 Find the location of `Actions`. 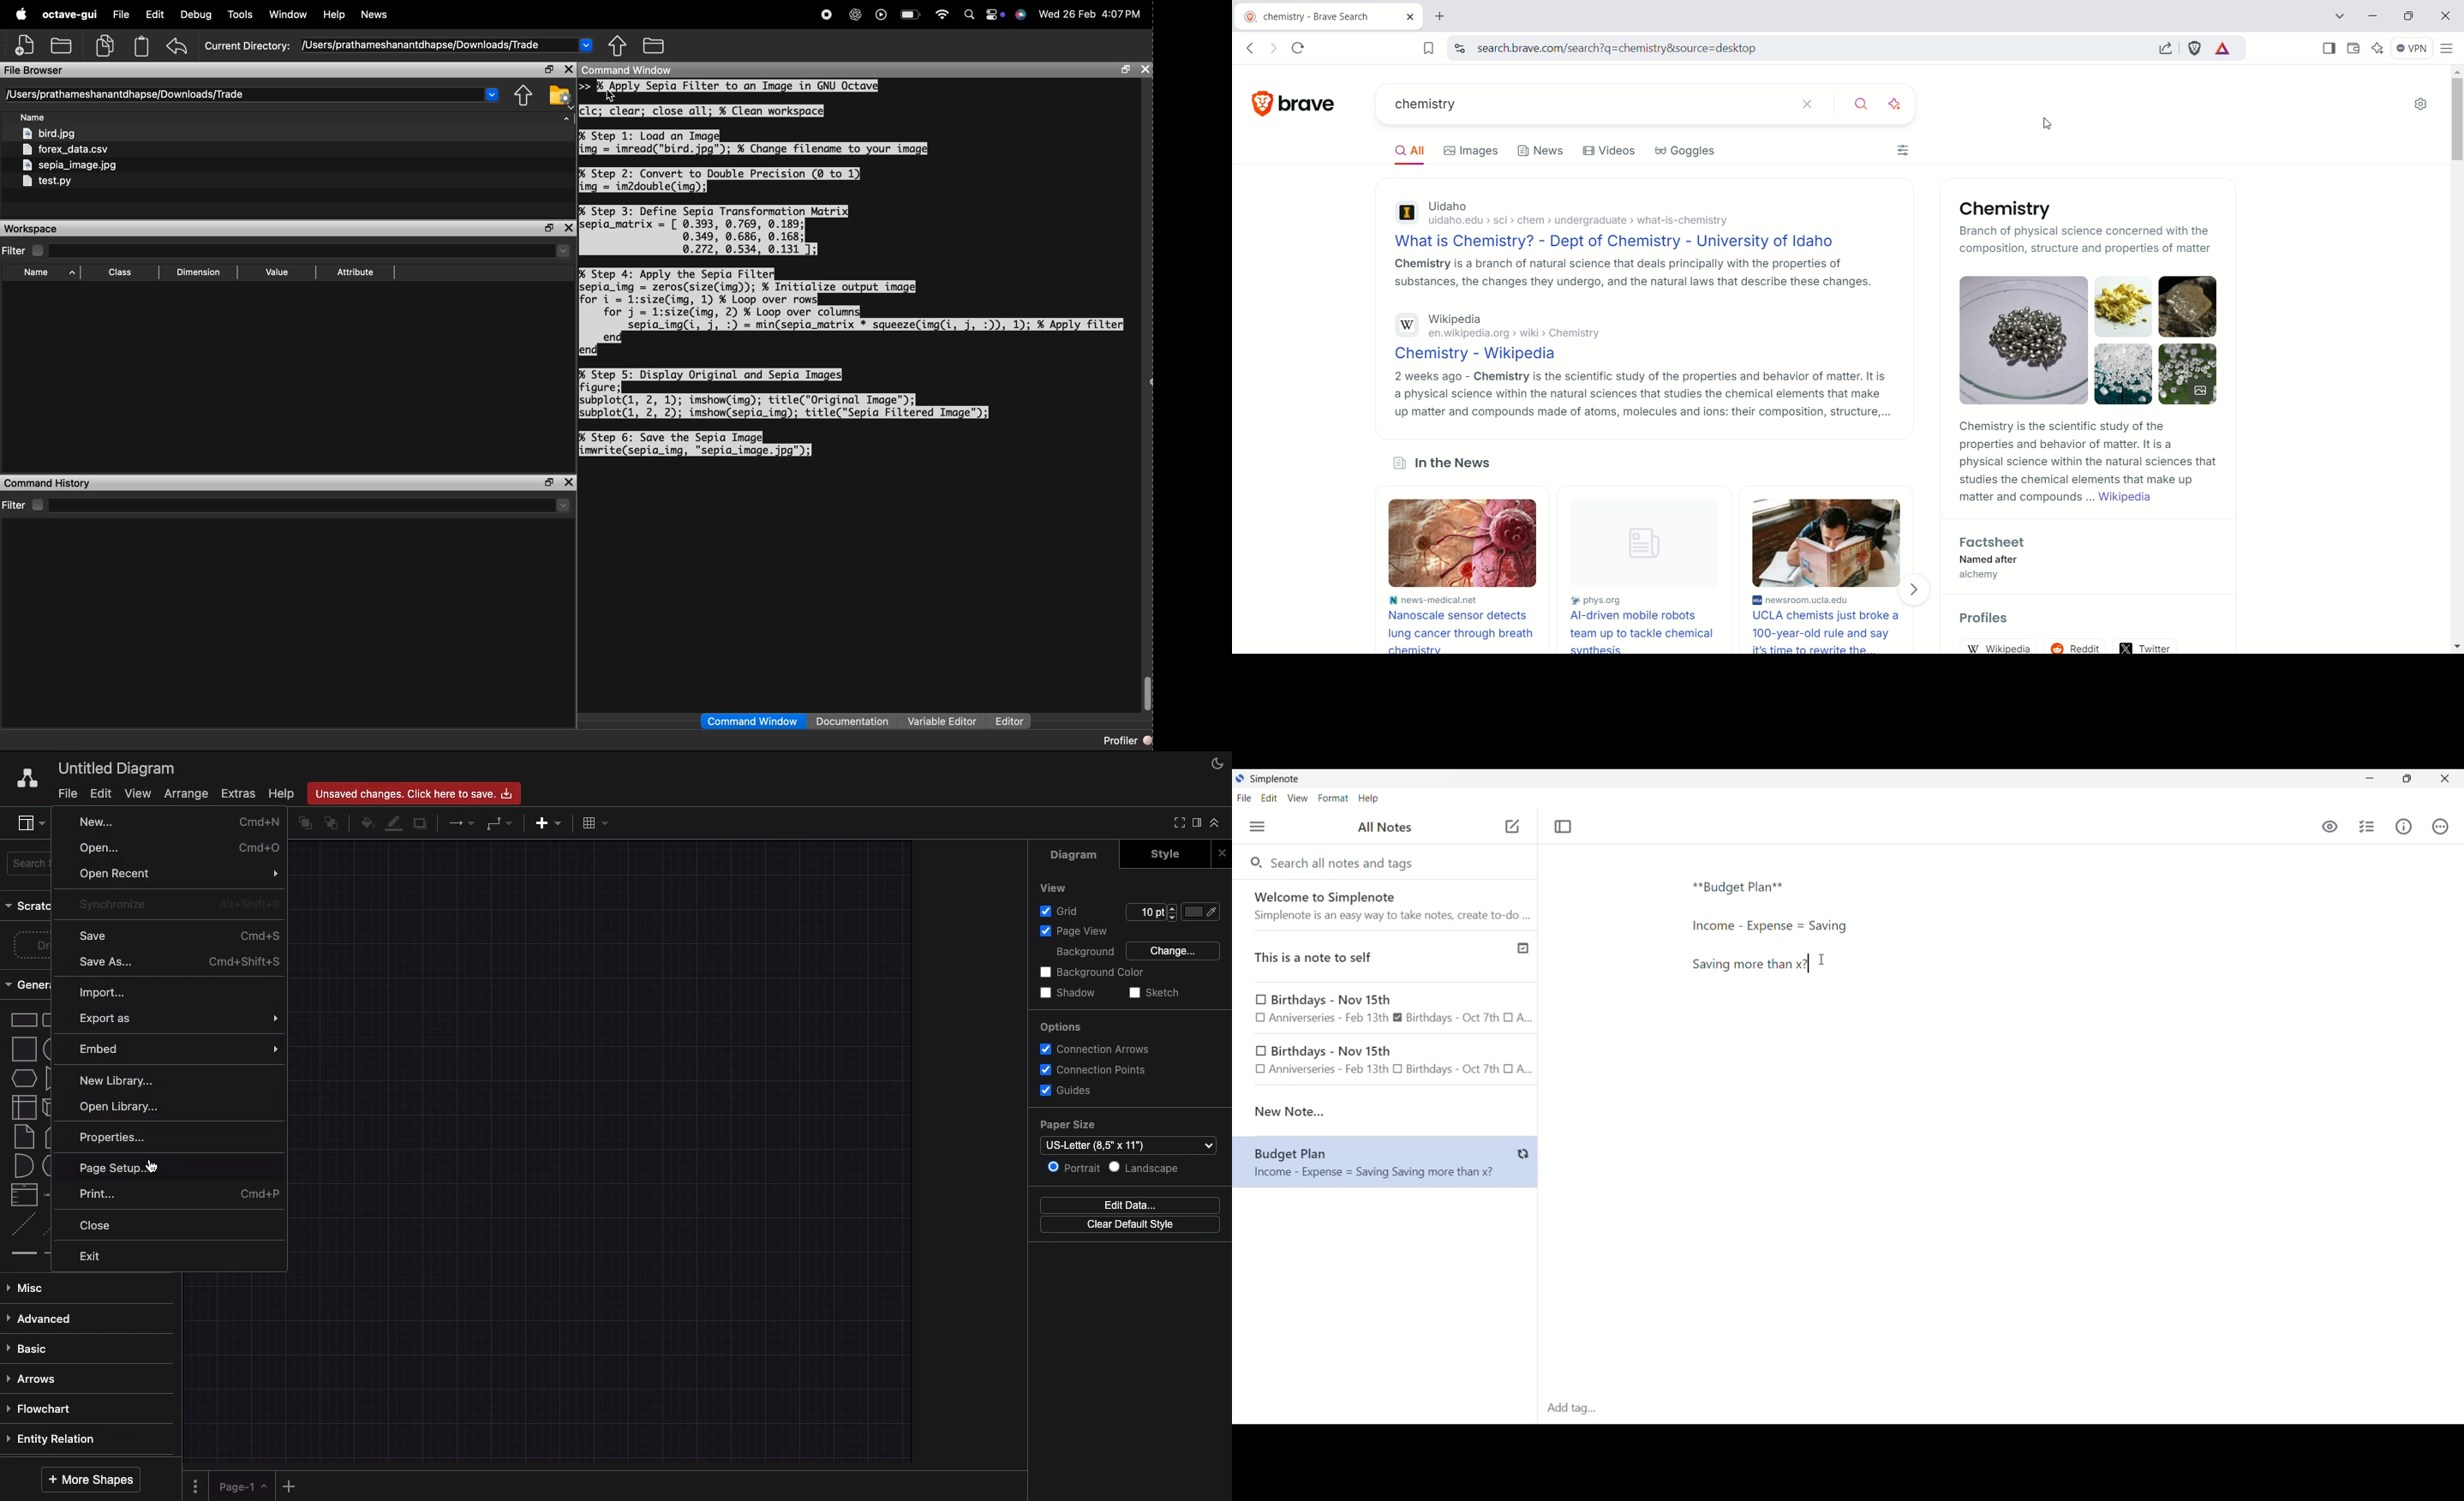

Actions is located at coordinates (2440, 827).